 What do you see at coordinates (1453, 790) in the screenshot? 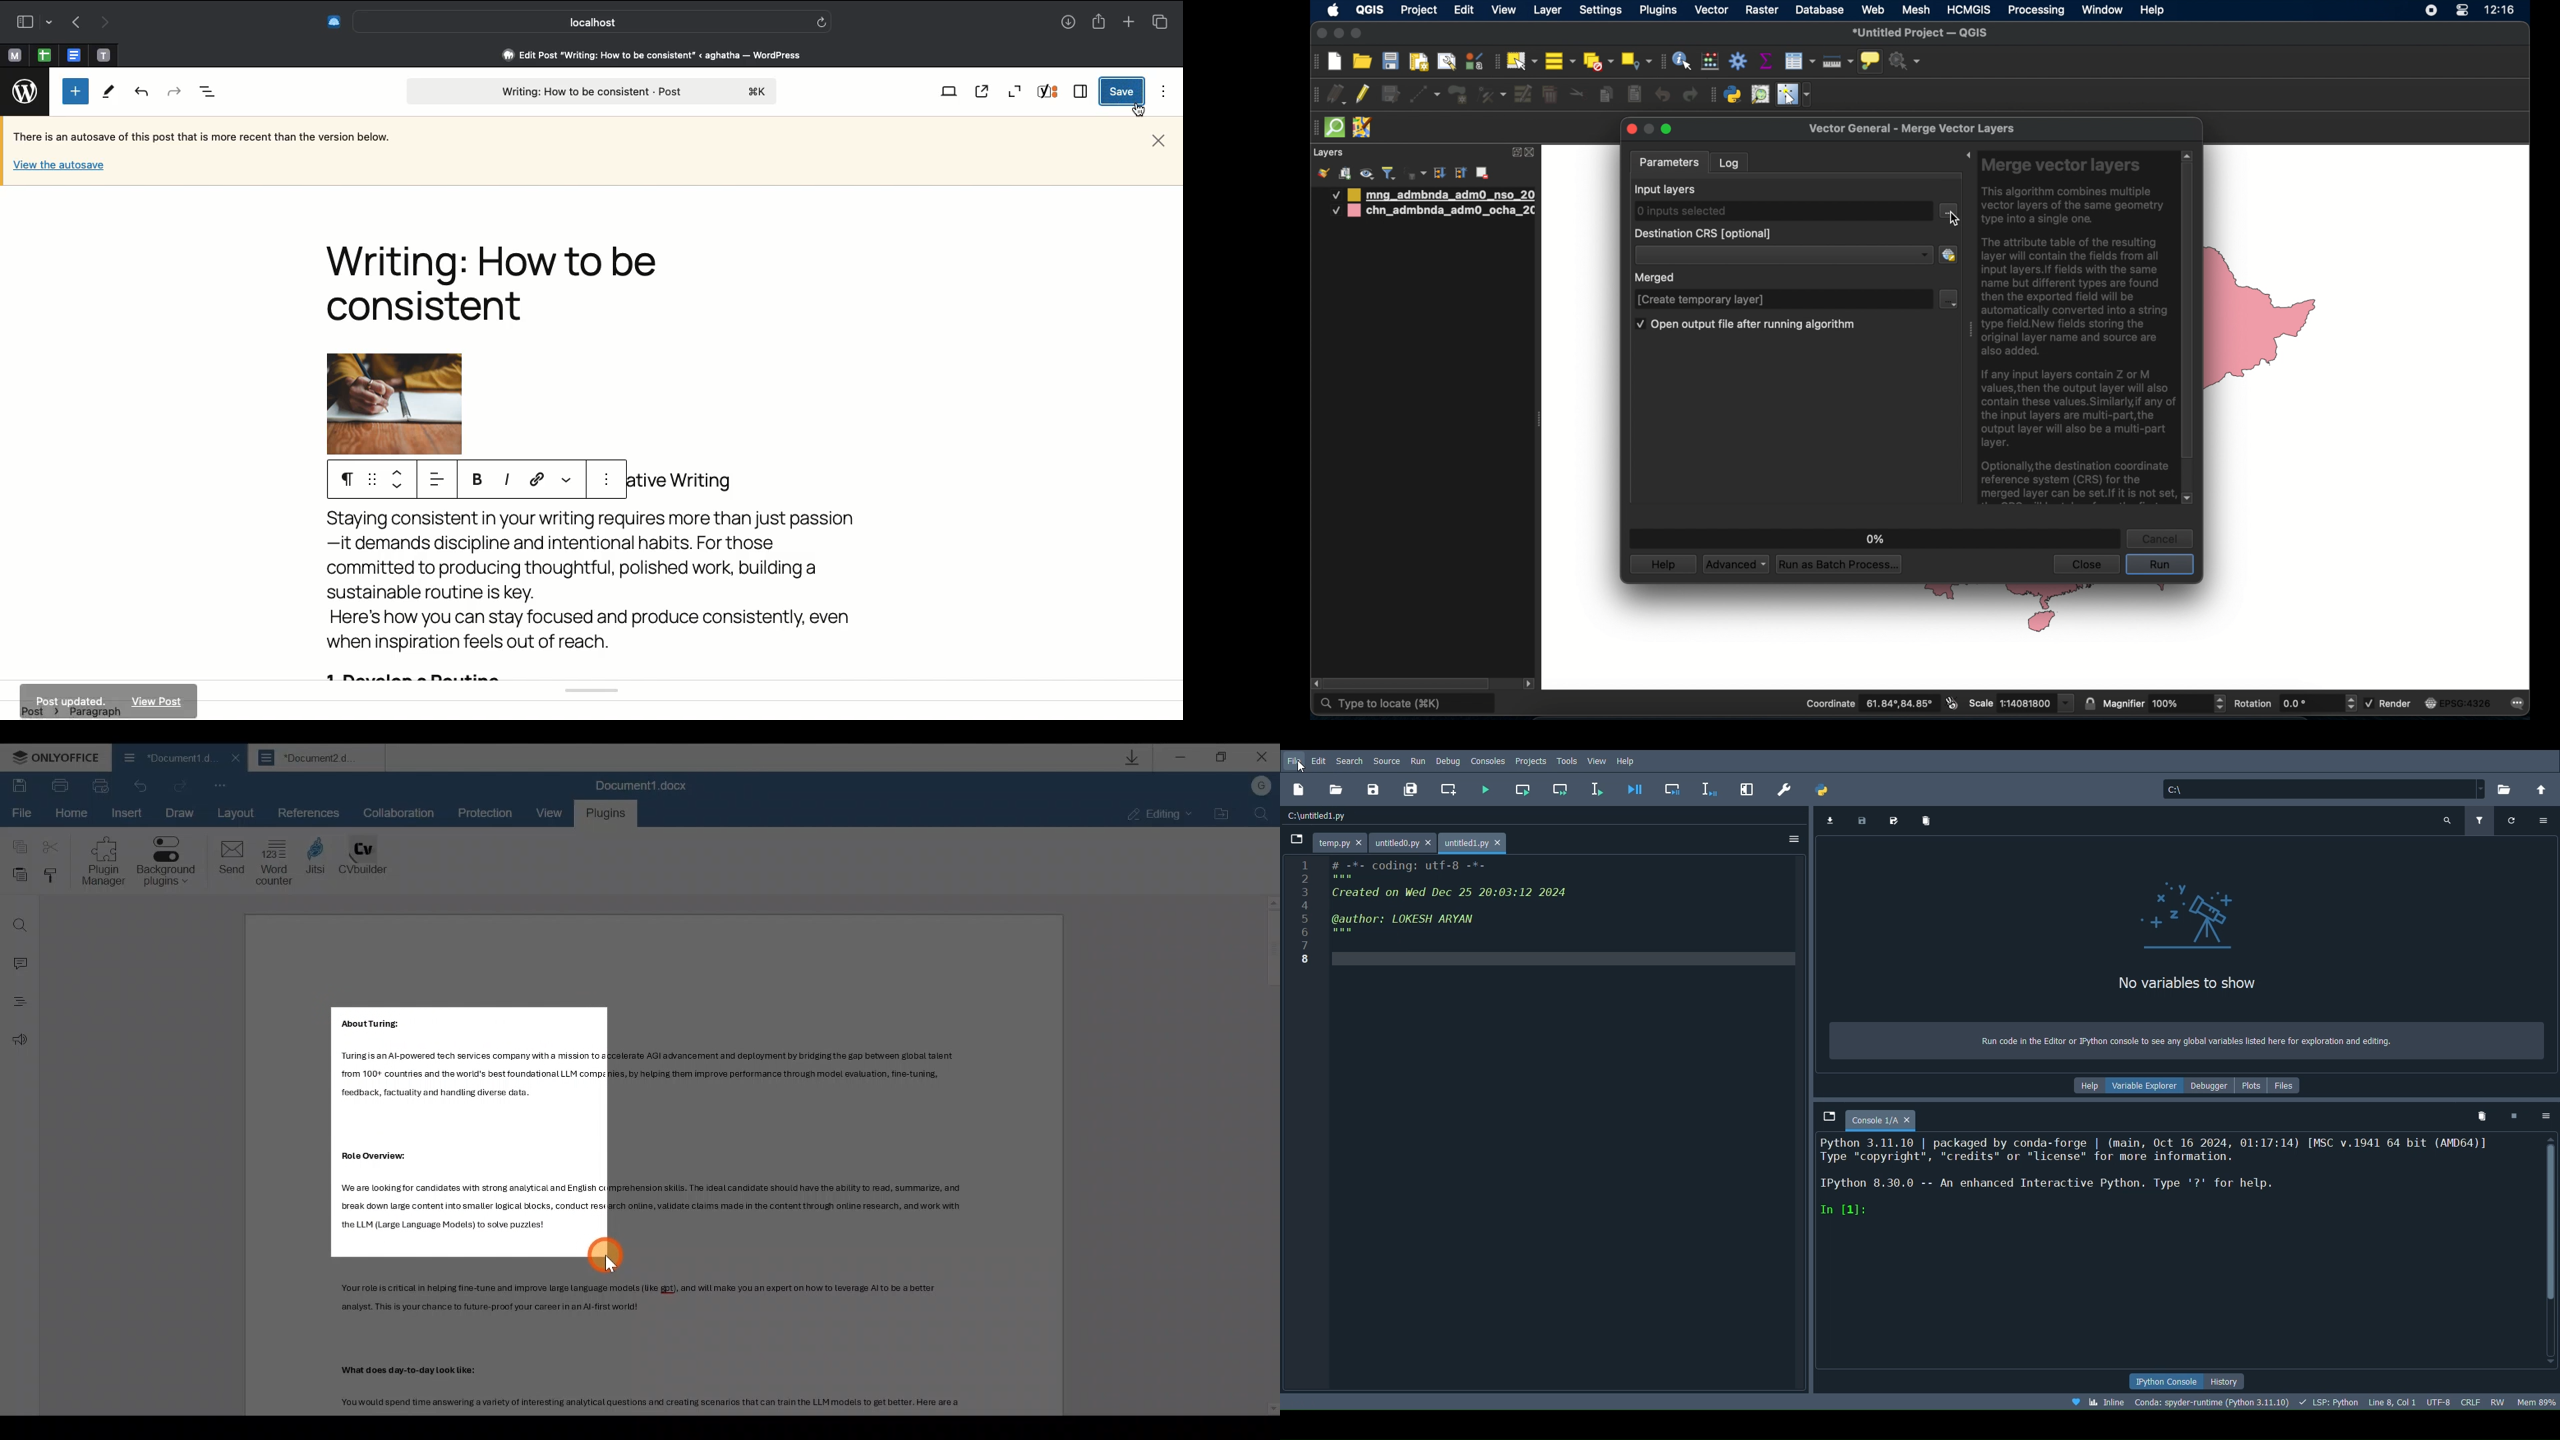
I see `Create new cell at the current line (Ctrl + 2)` at bounding box center [1453, 790].